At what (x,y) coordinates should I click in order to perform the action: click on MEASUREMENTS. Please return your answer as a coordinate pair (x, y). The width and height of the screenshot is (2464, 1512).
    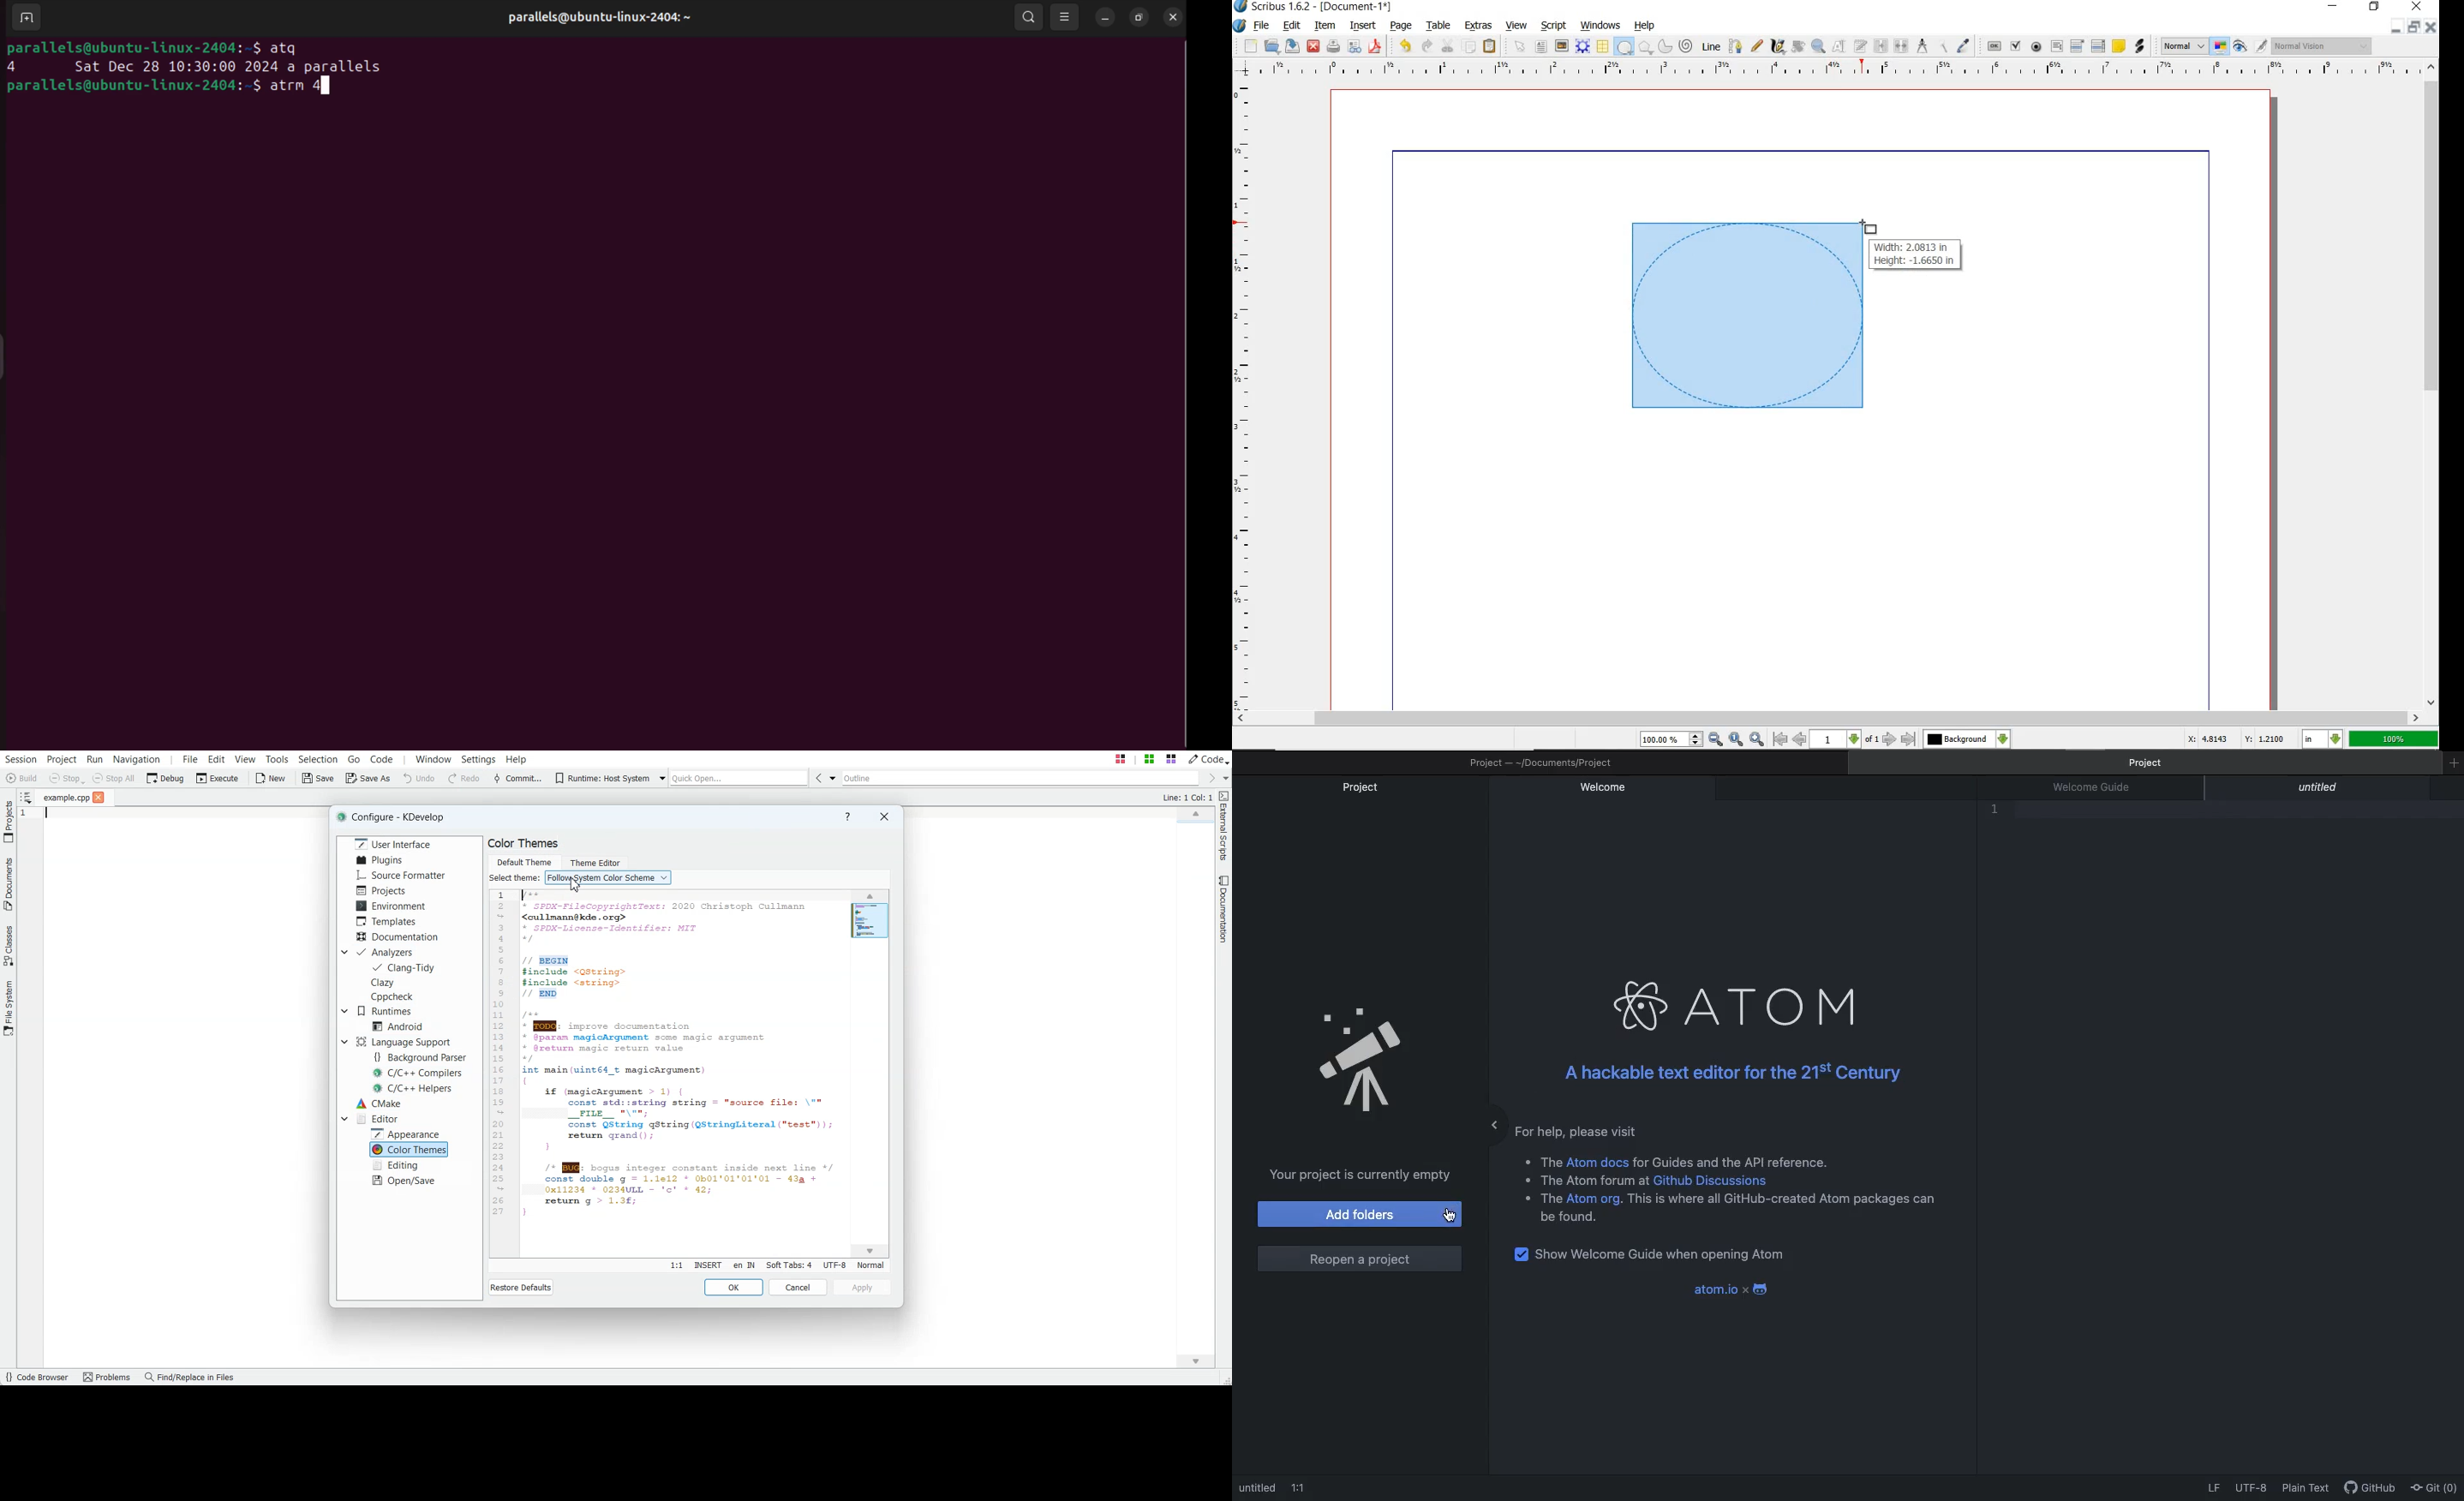
    Looking at the image, I should click on (1922, 47).